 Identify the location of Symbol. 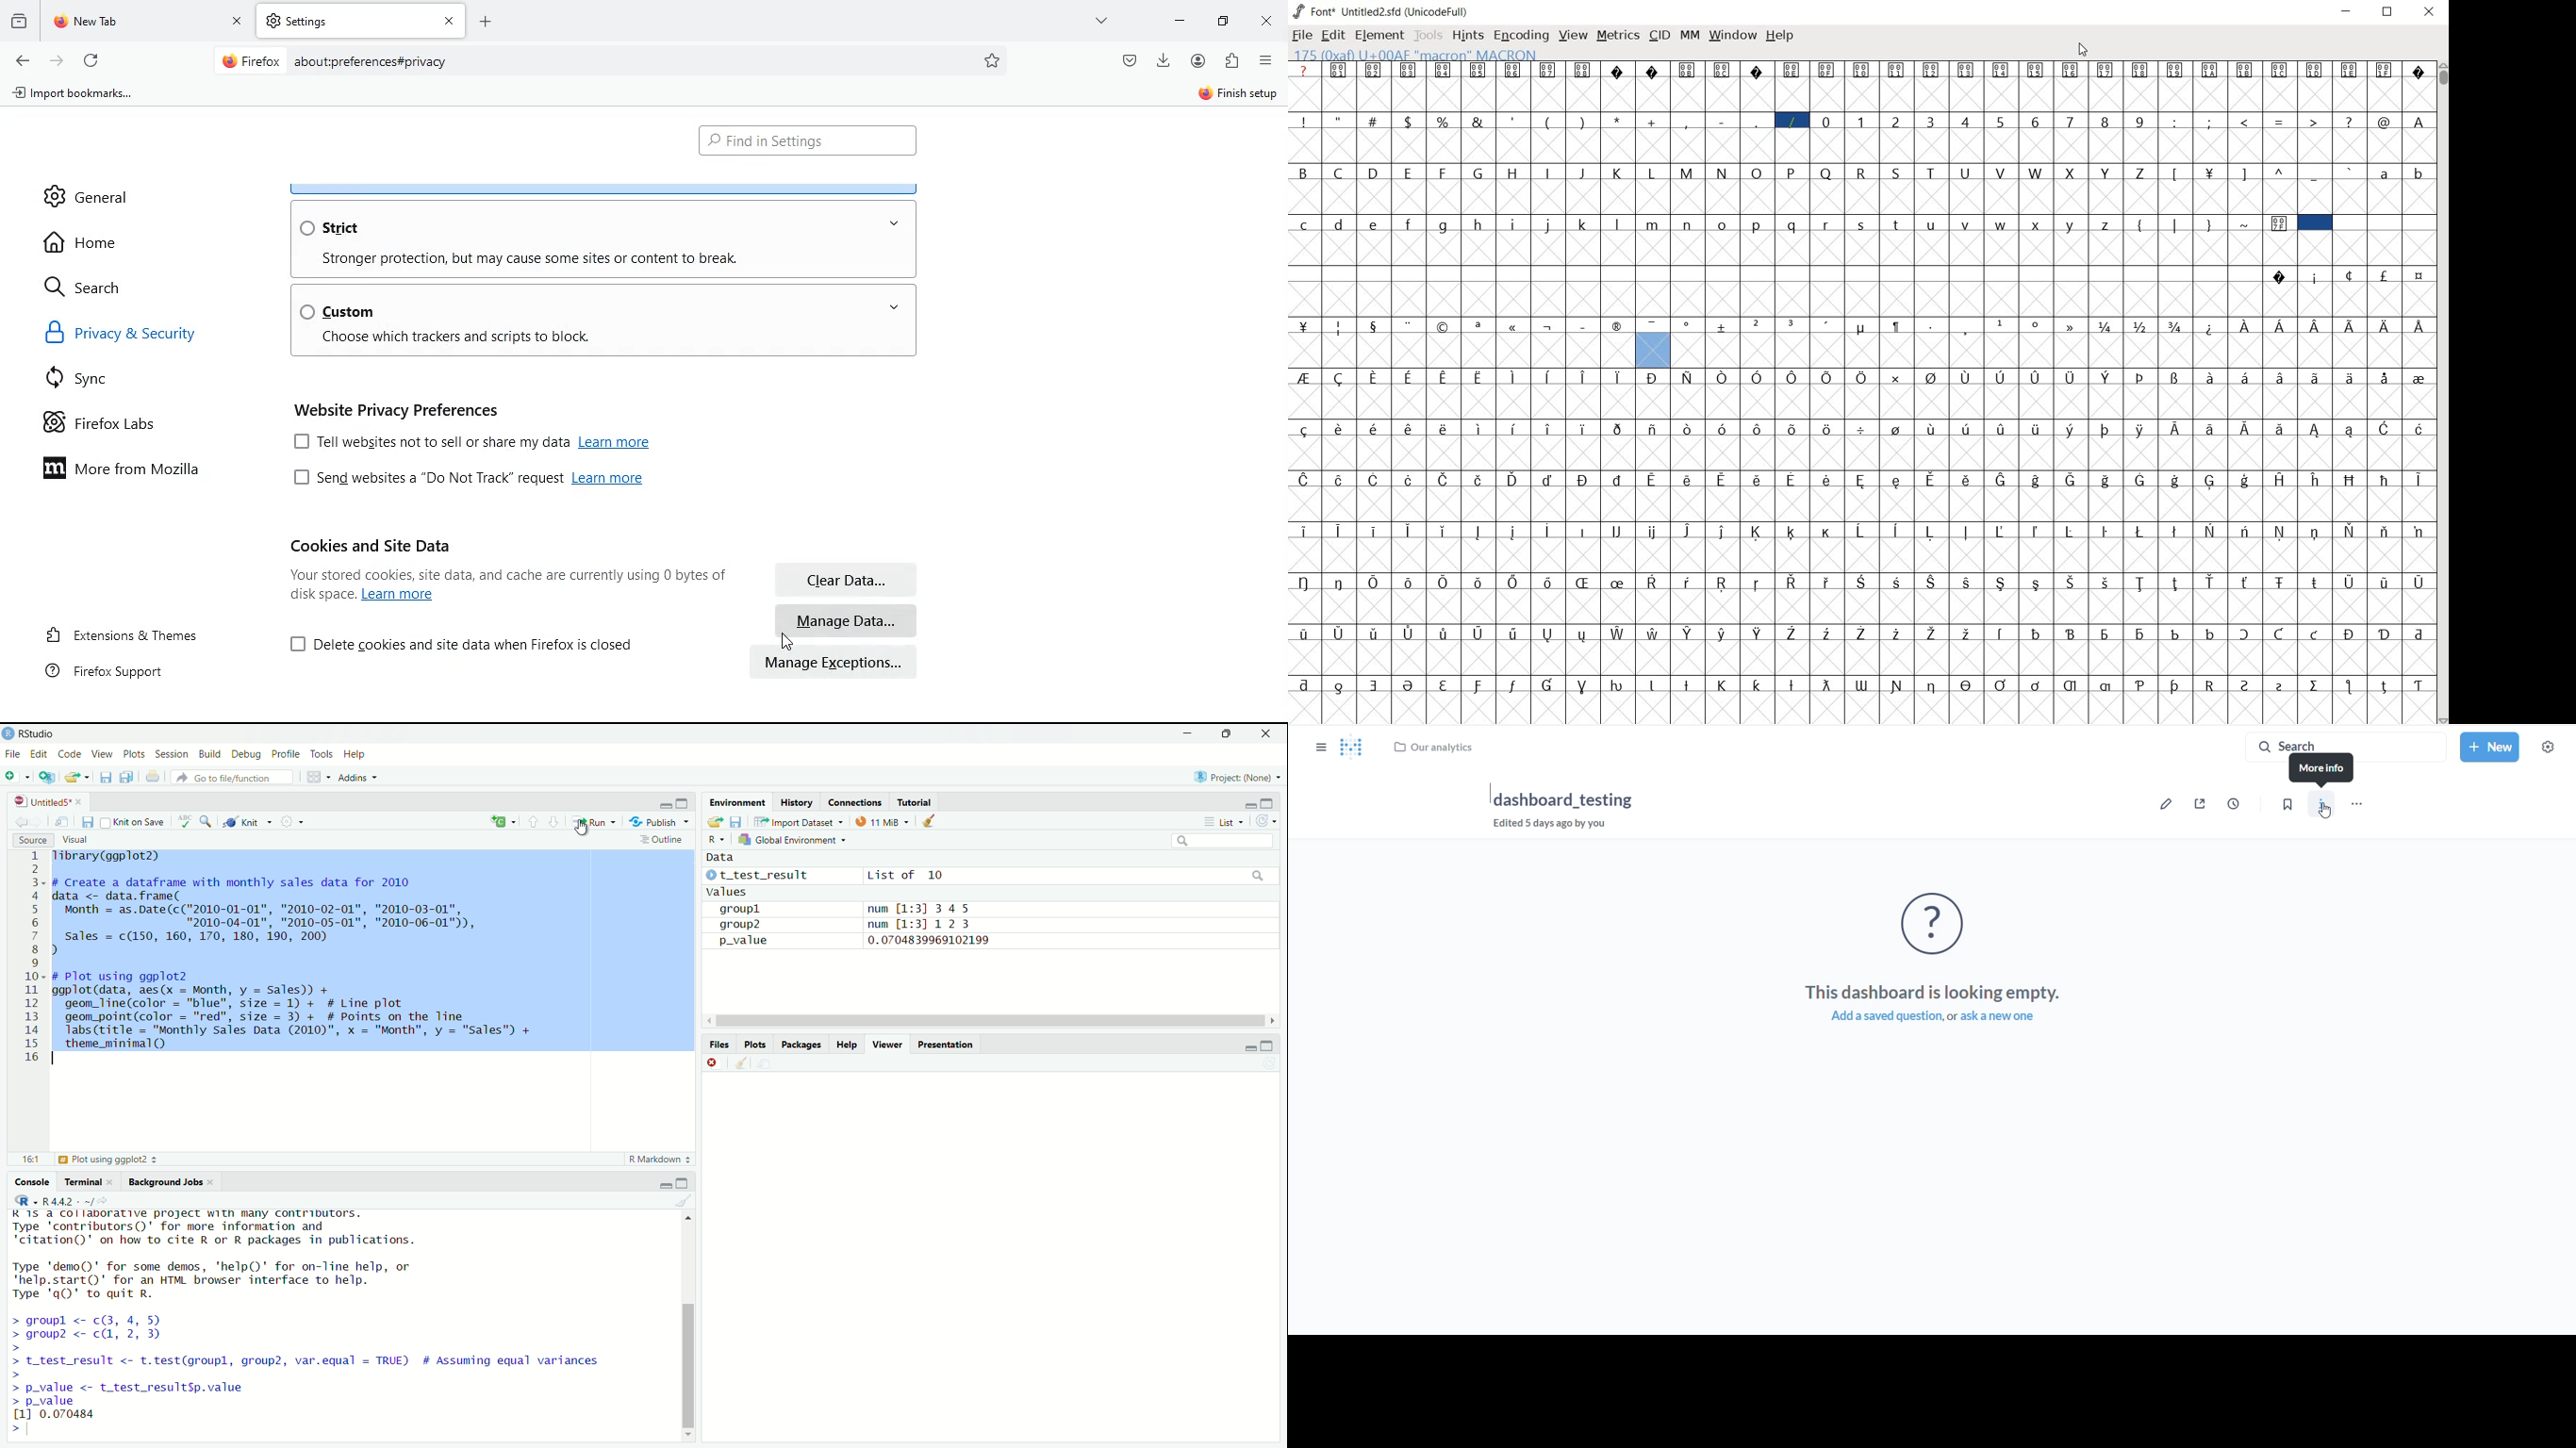
(1410, 632).